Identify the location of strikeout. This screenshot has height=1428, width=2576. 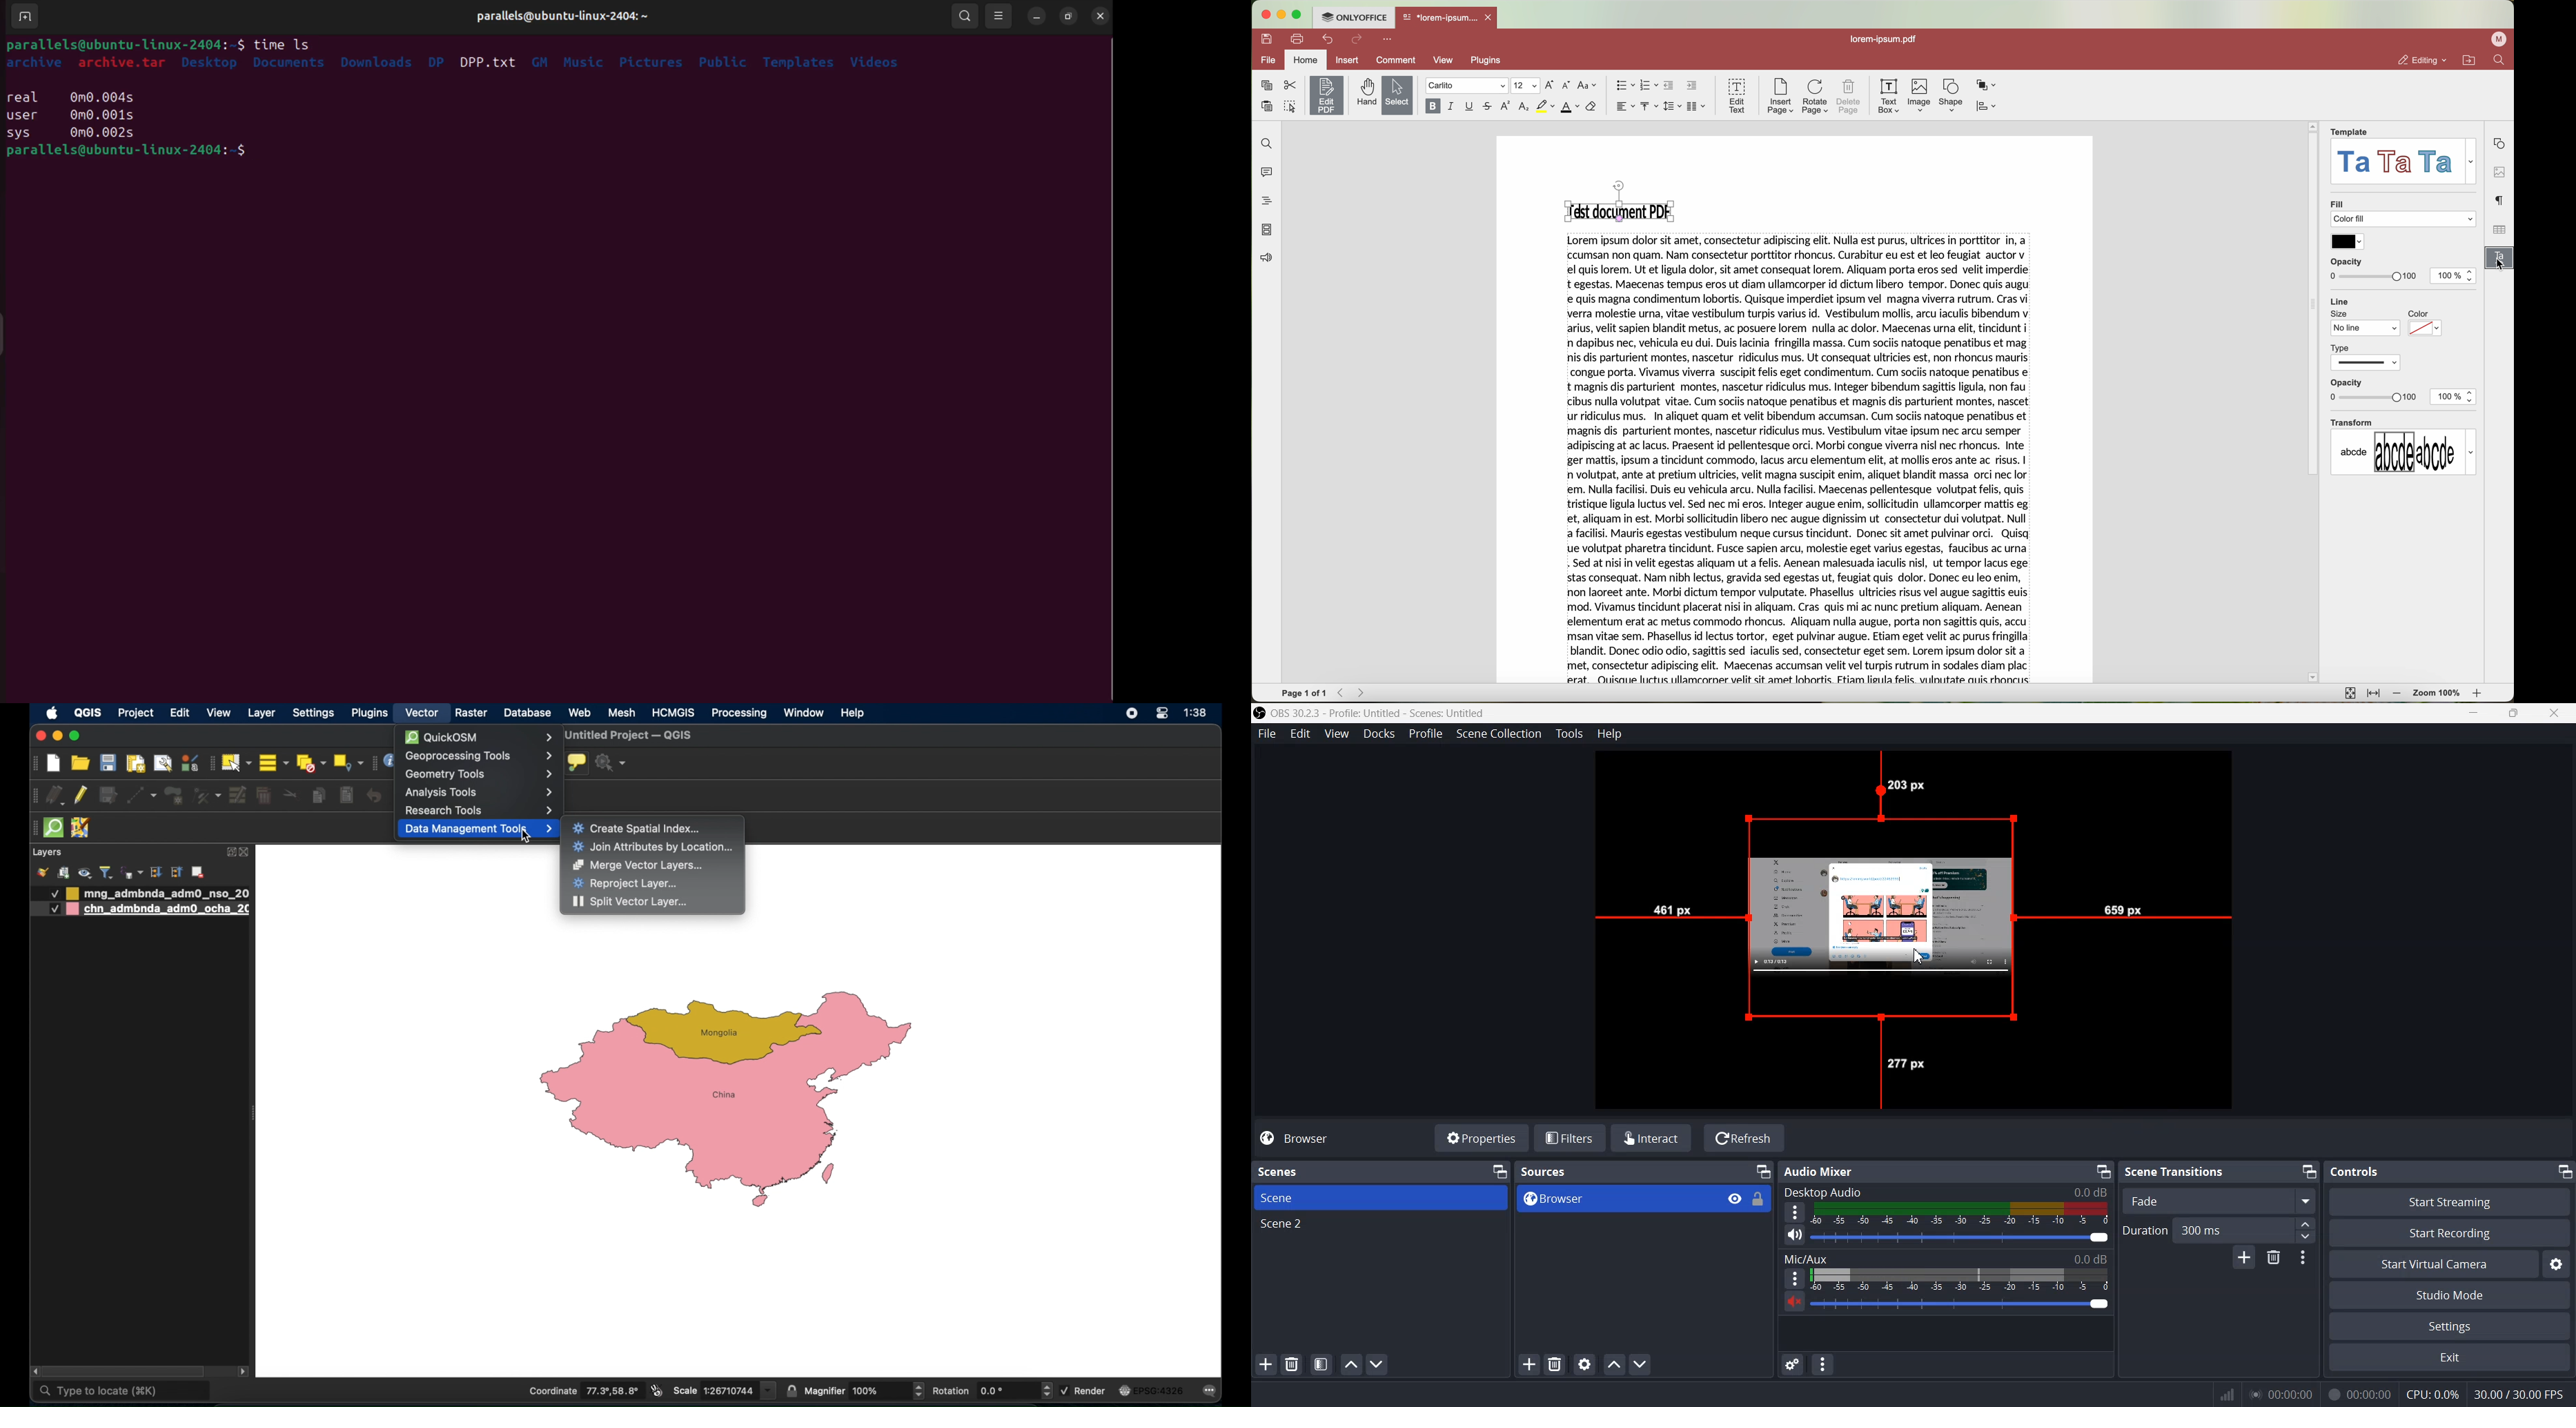
(1489, 107).